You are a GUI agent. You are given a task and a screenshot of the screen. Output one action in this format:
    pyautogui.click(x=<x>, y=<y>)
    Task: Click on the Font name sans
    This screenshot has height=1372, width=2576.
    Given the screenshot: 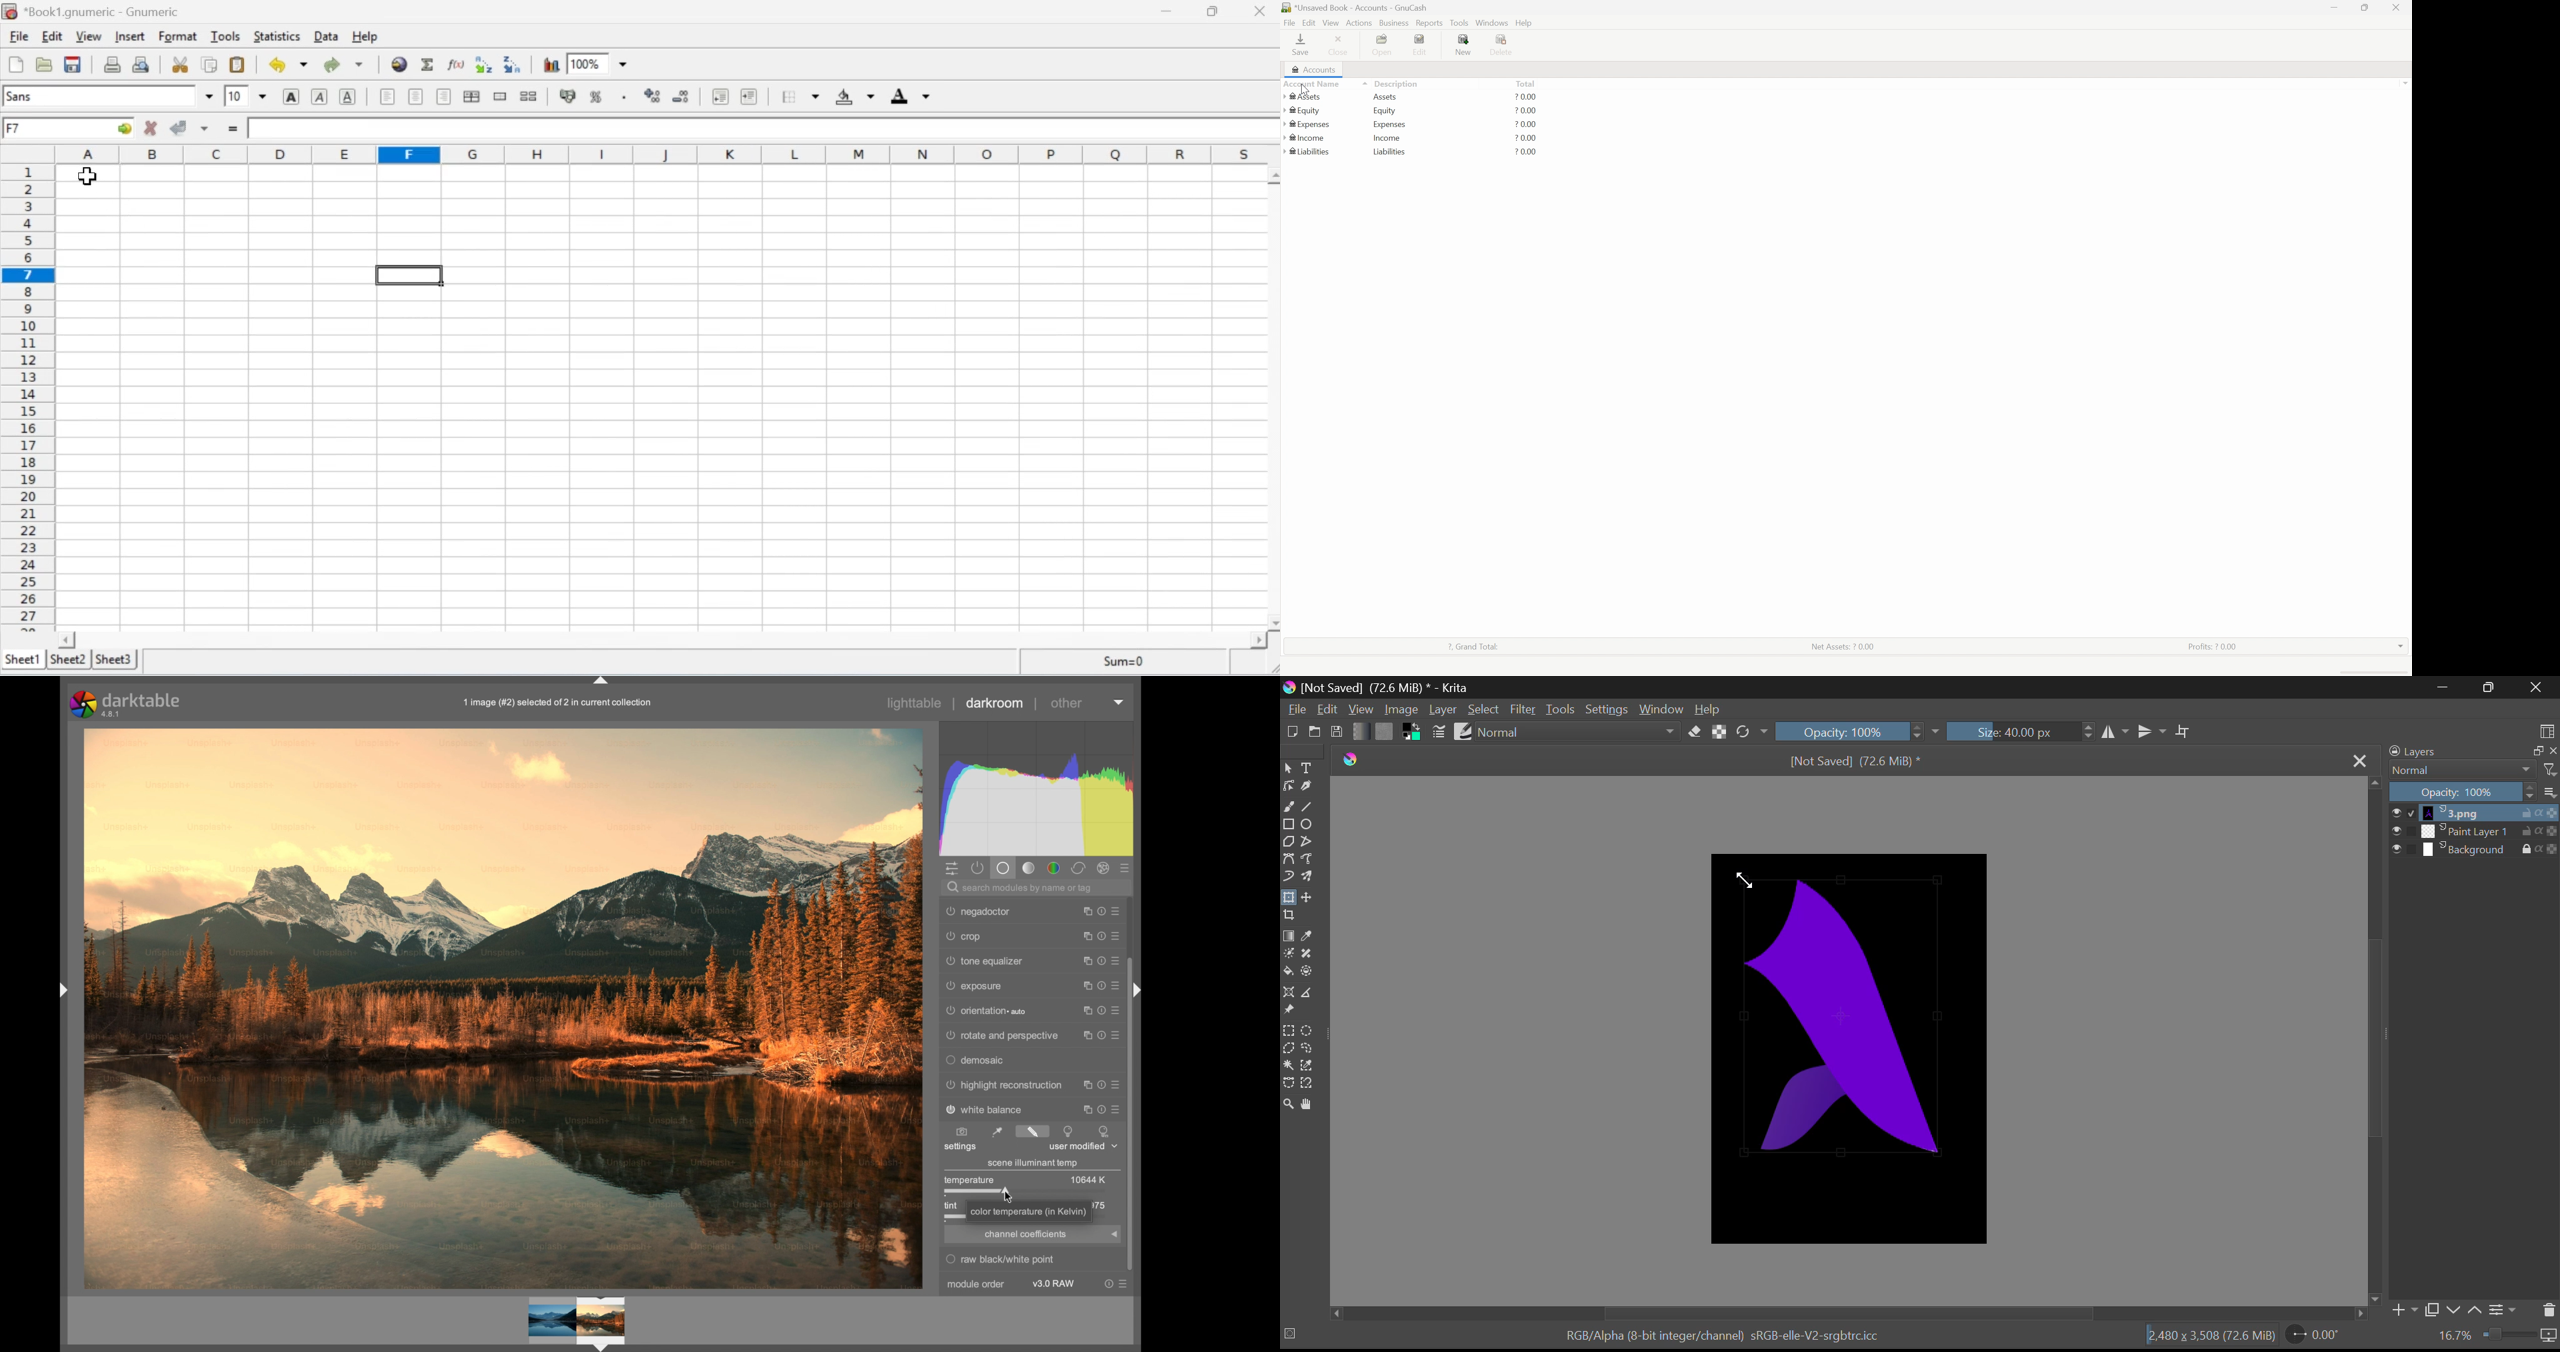 What is the action you would take?
    pyautogui.click(x=109, y=97)
    